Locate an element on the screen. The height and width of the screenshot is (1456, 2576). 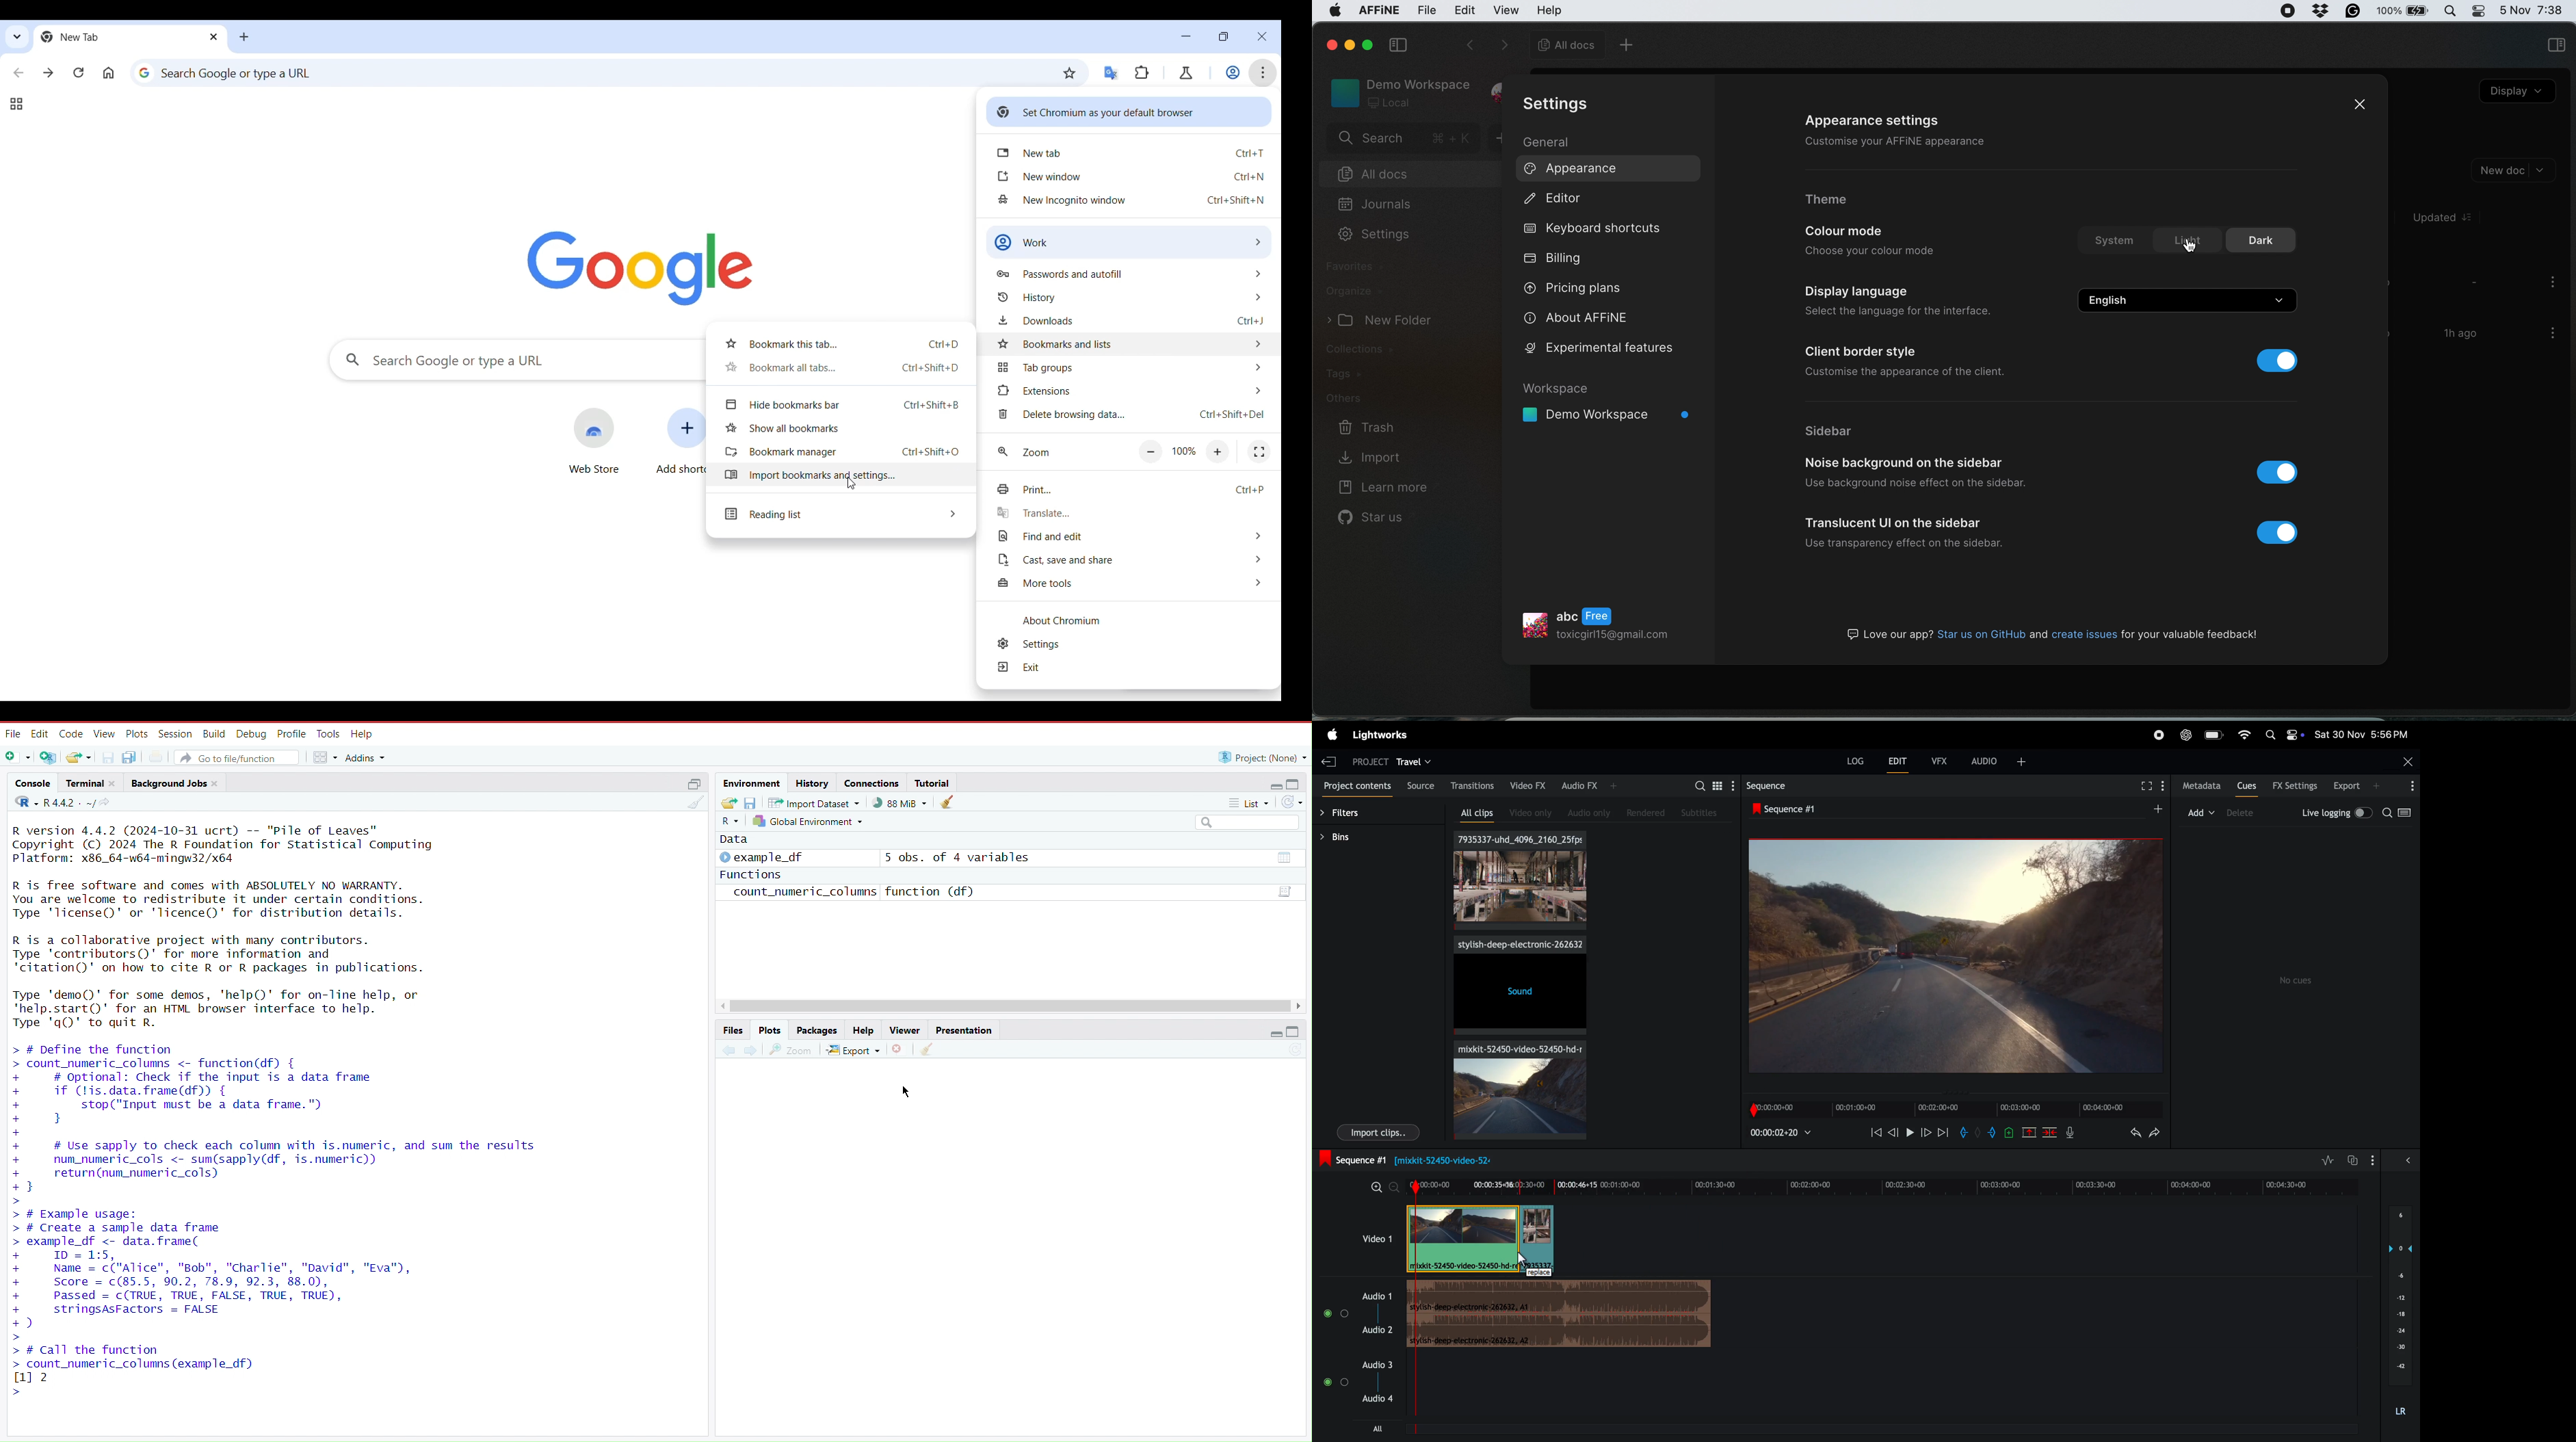
Help is located at coordinates (863, 1030).